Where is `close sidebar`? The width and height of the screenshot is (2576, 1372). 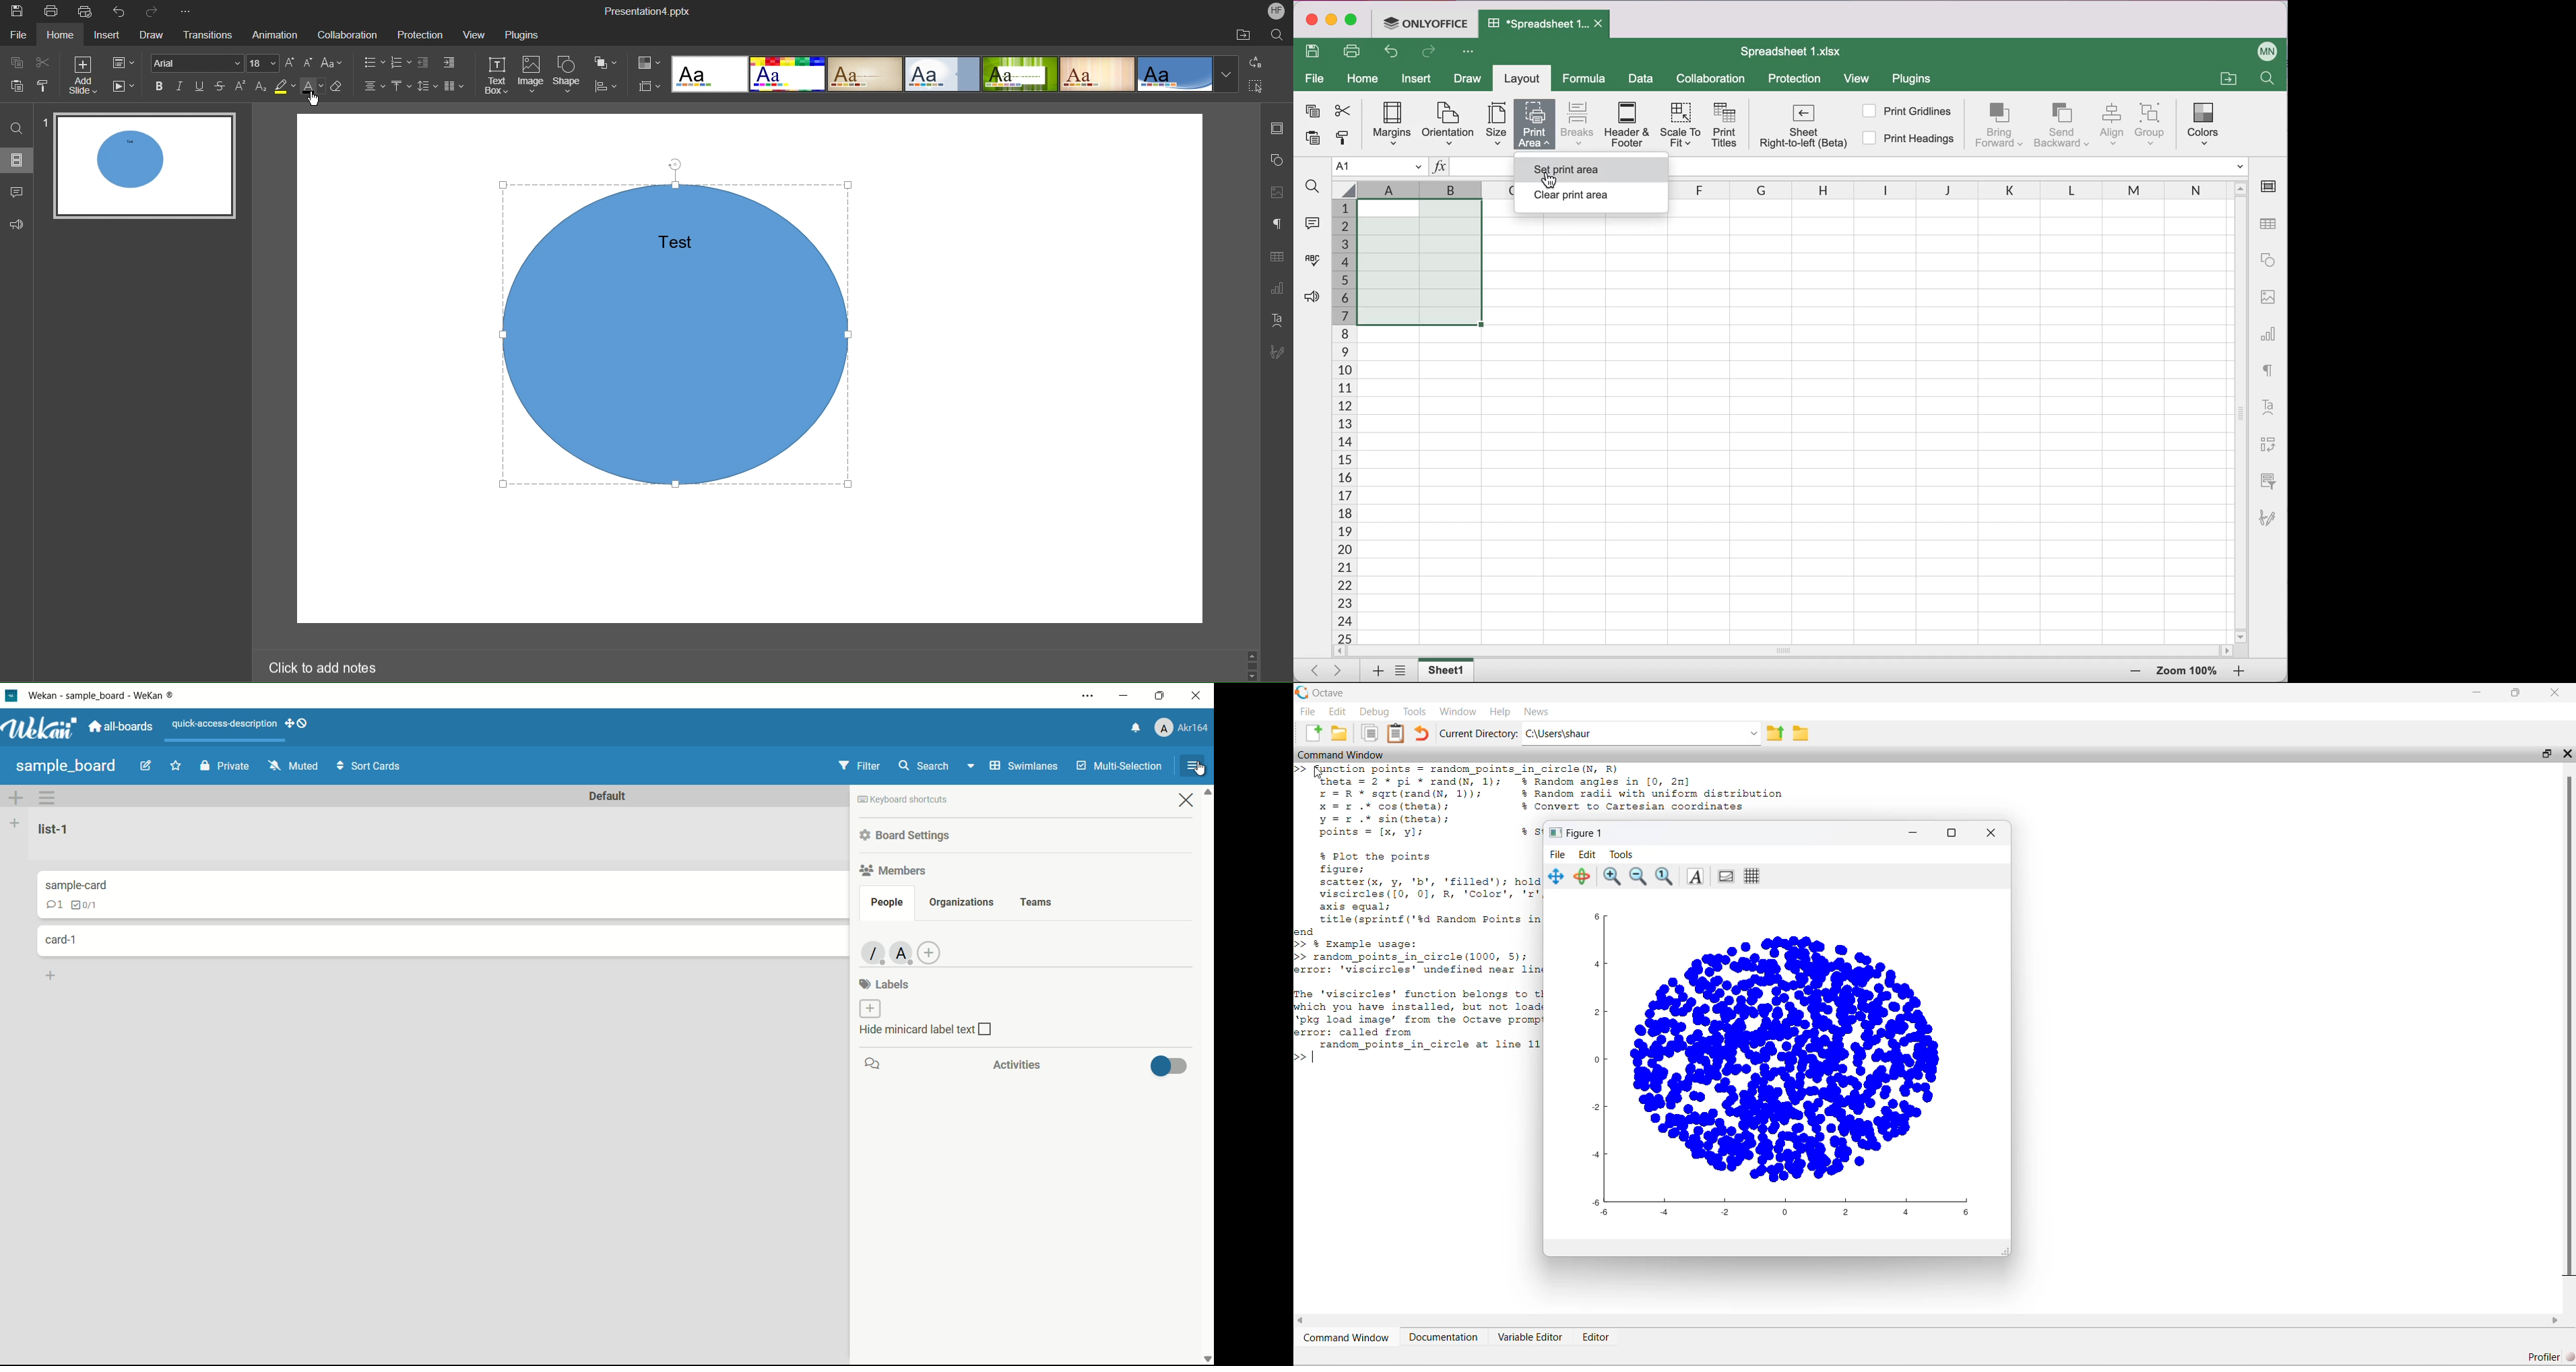
close sidebar is located at coordinates (1181, 801).